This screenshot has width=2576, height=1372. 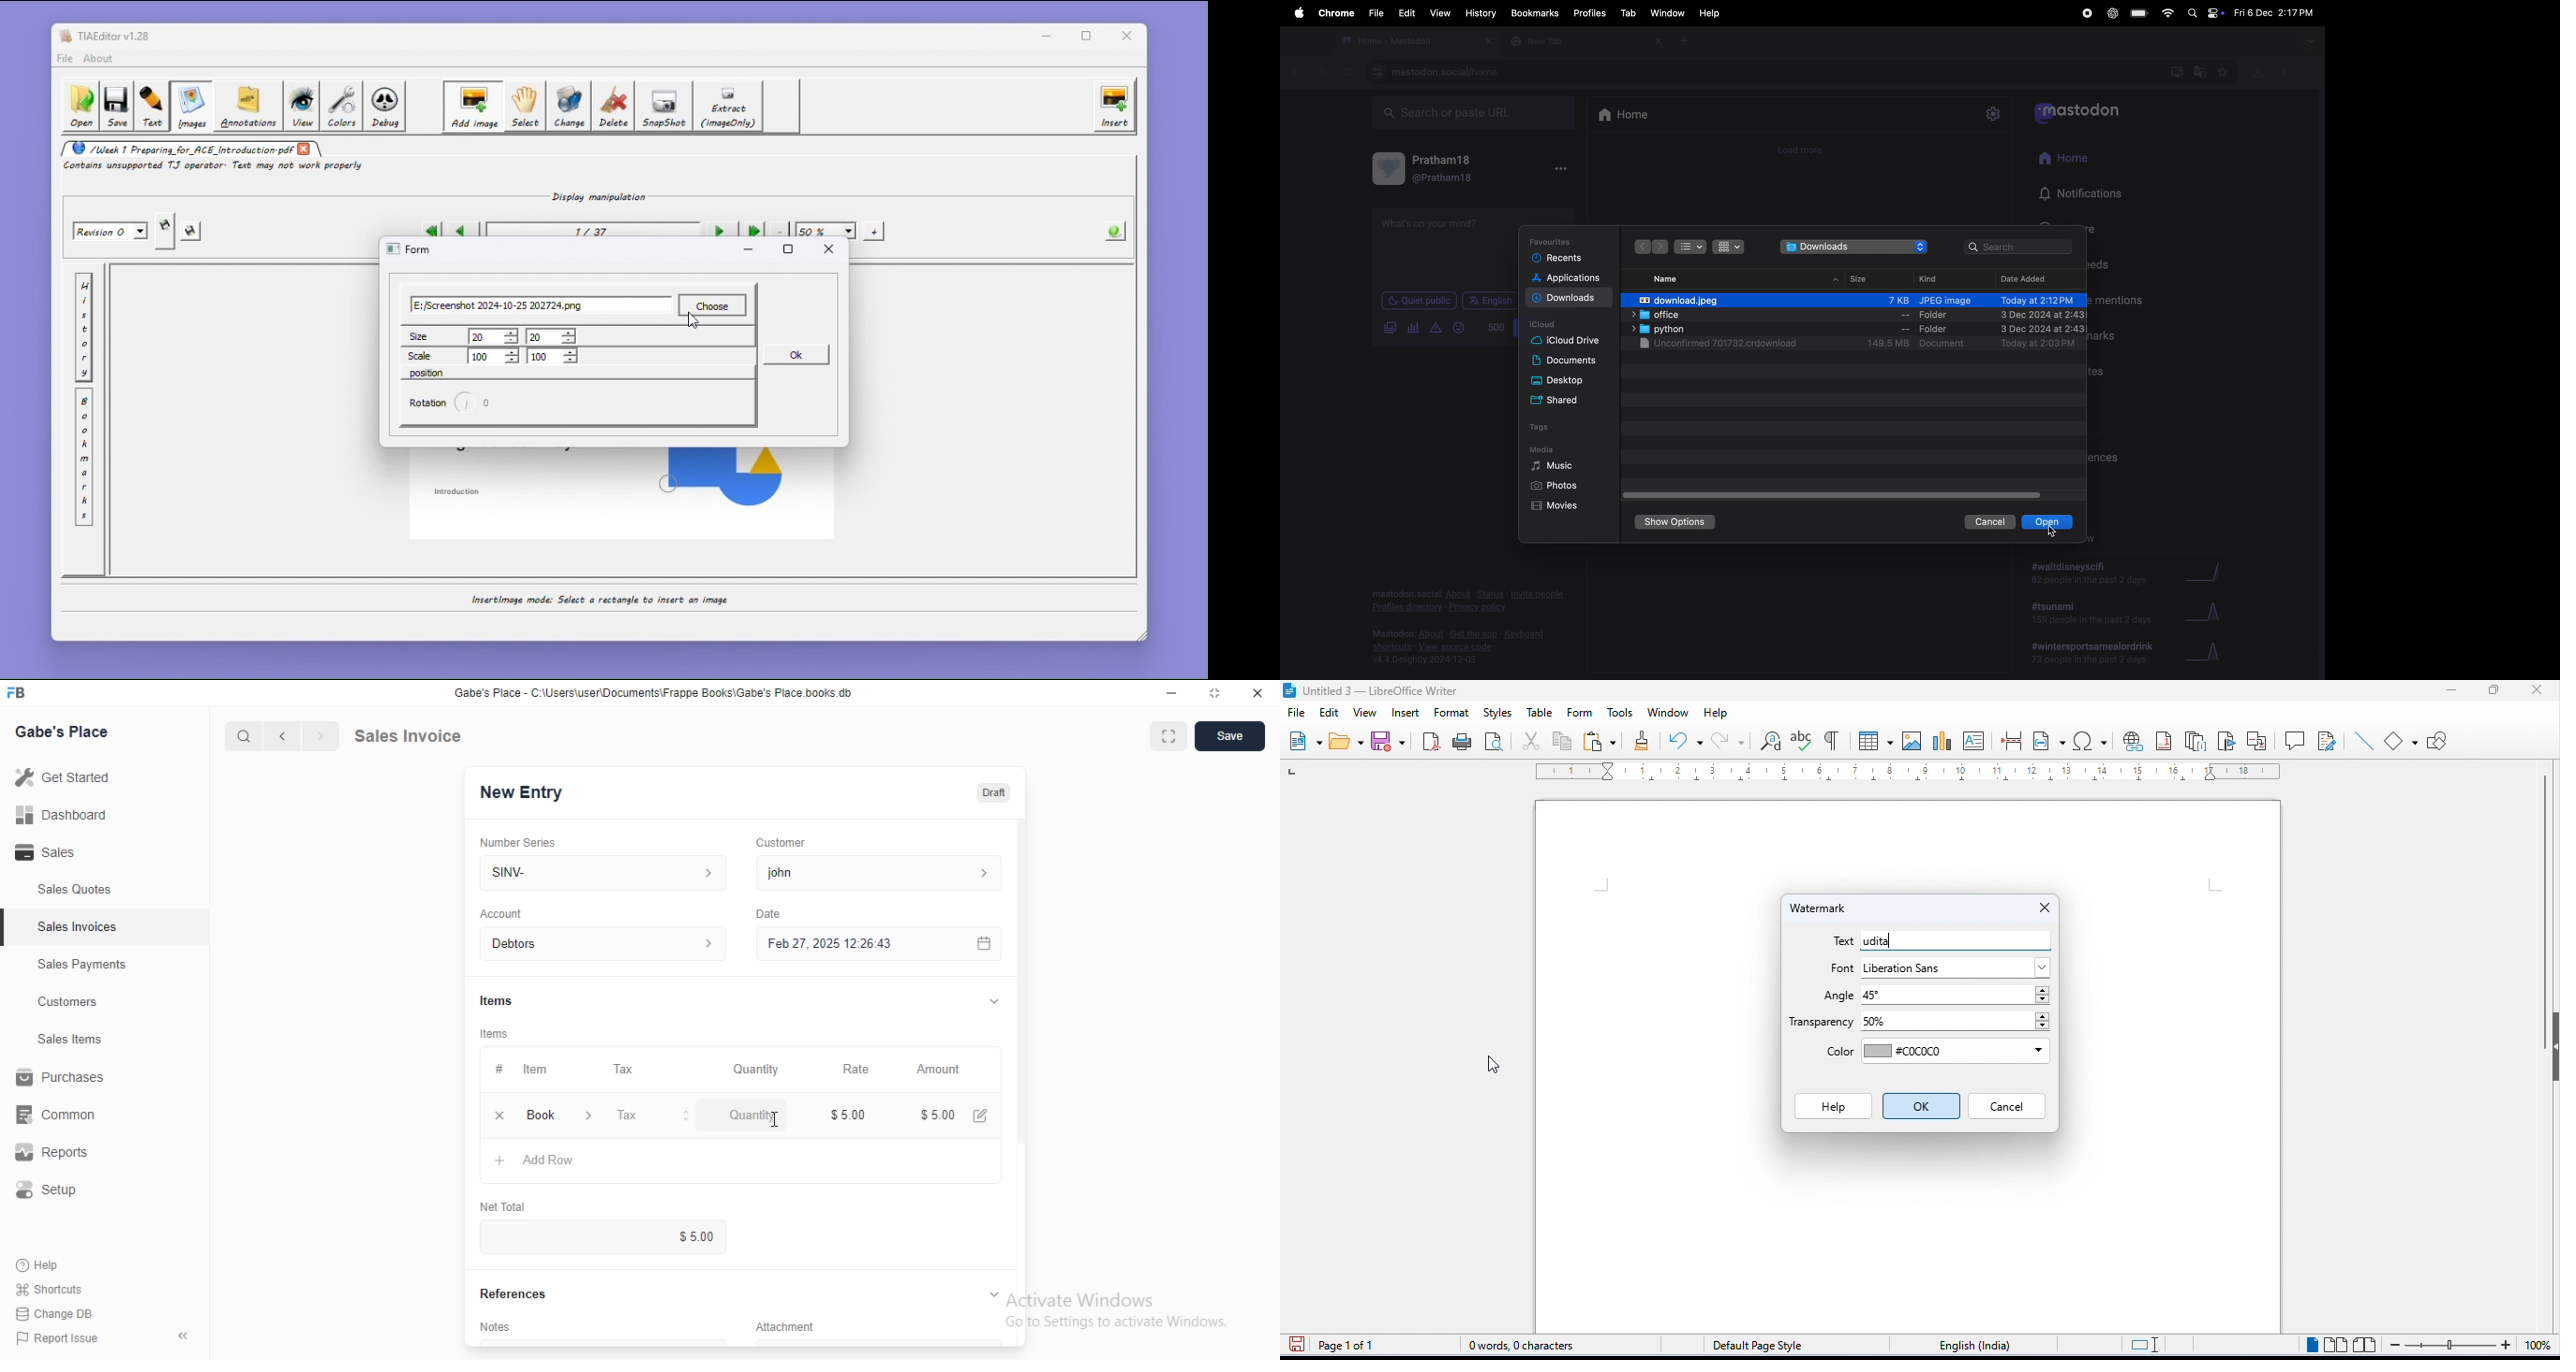 I want to click on record, so click(x=2087, y=13).